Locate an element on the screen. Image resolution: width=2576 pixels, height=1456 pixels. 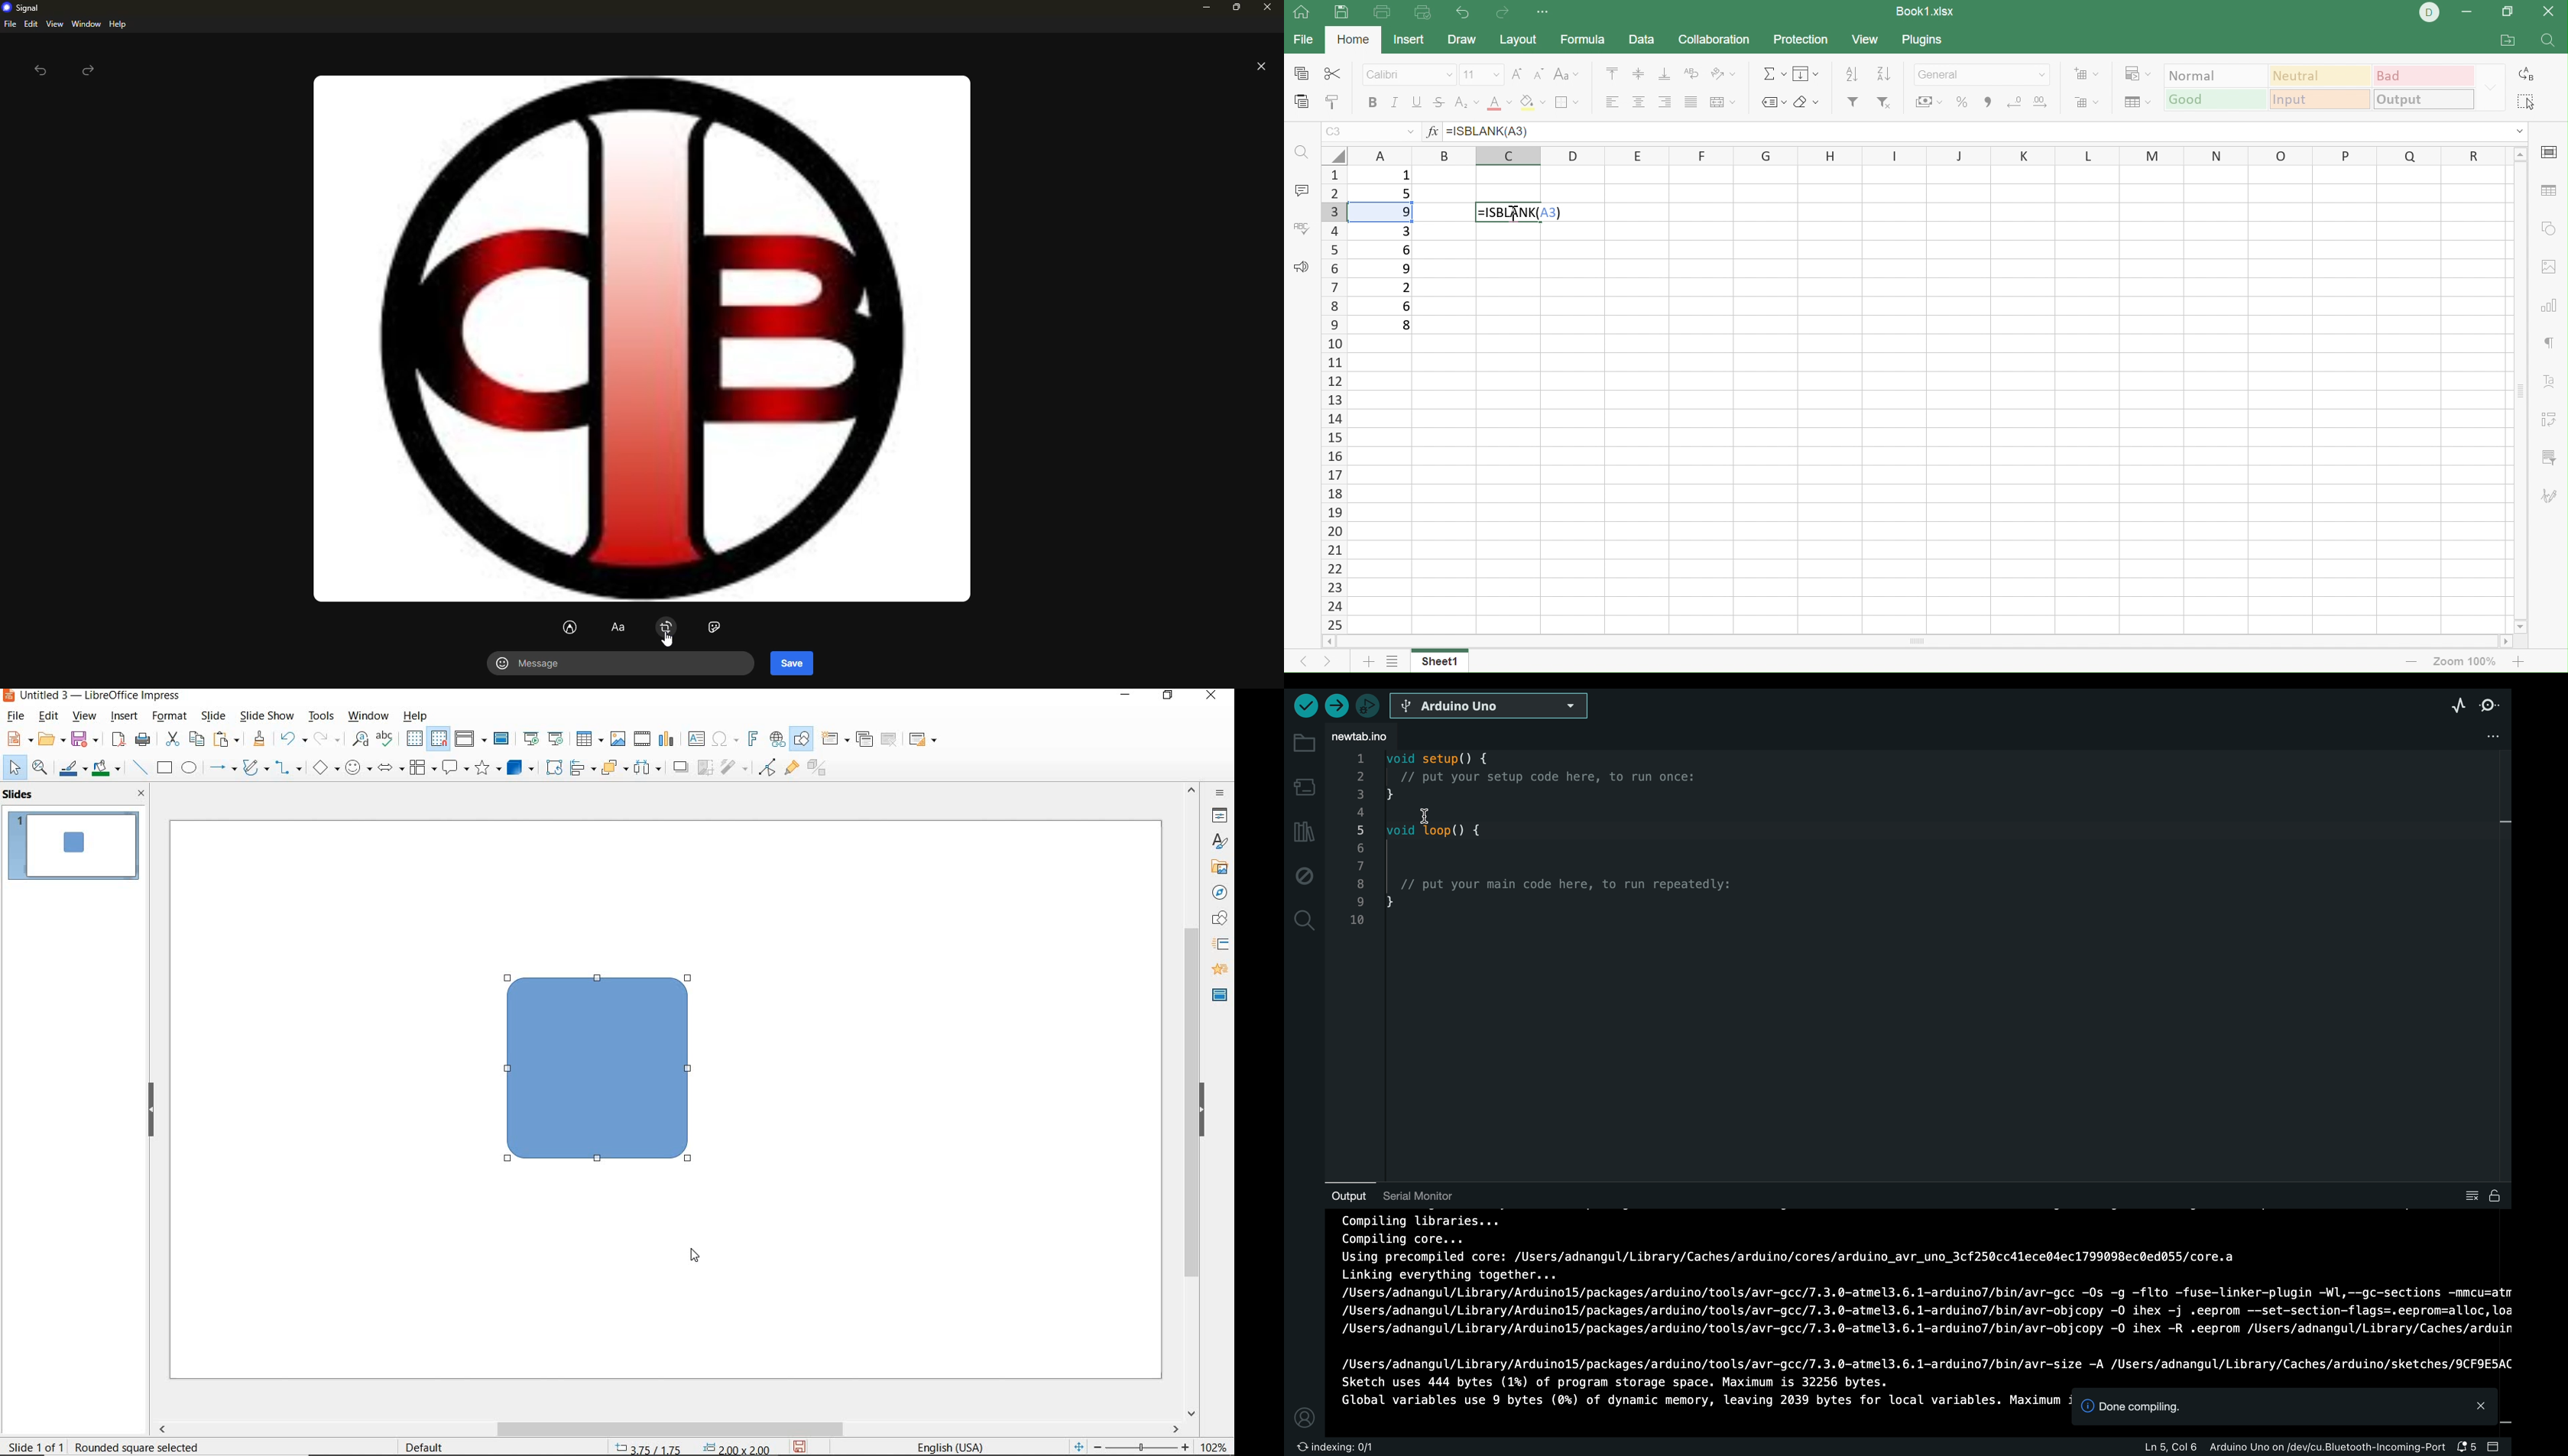
hide is located at coordinates (1202, 1111).